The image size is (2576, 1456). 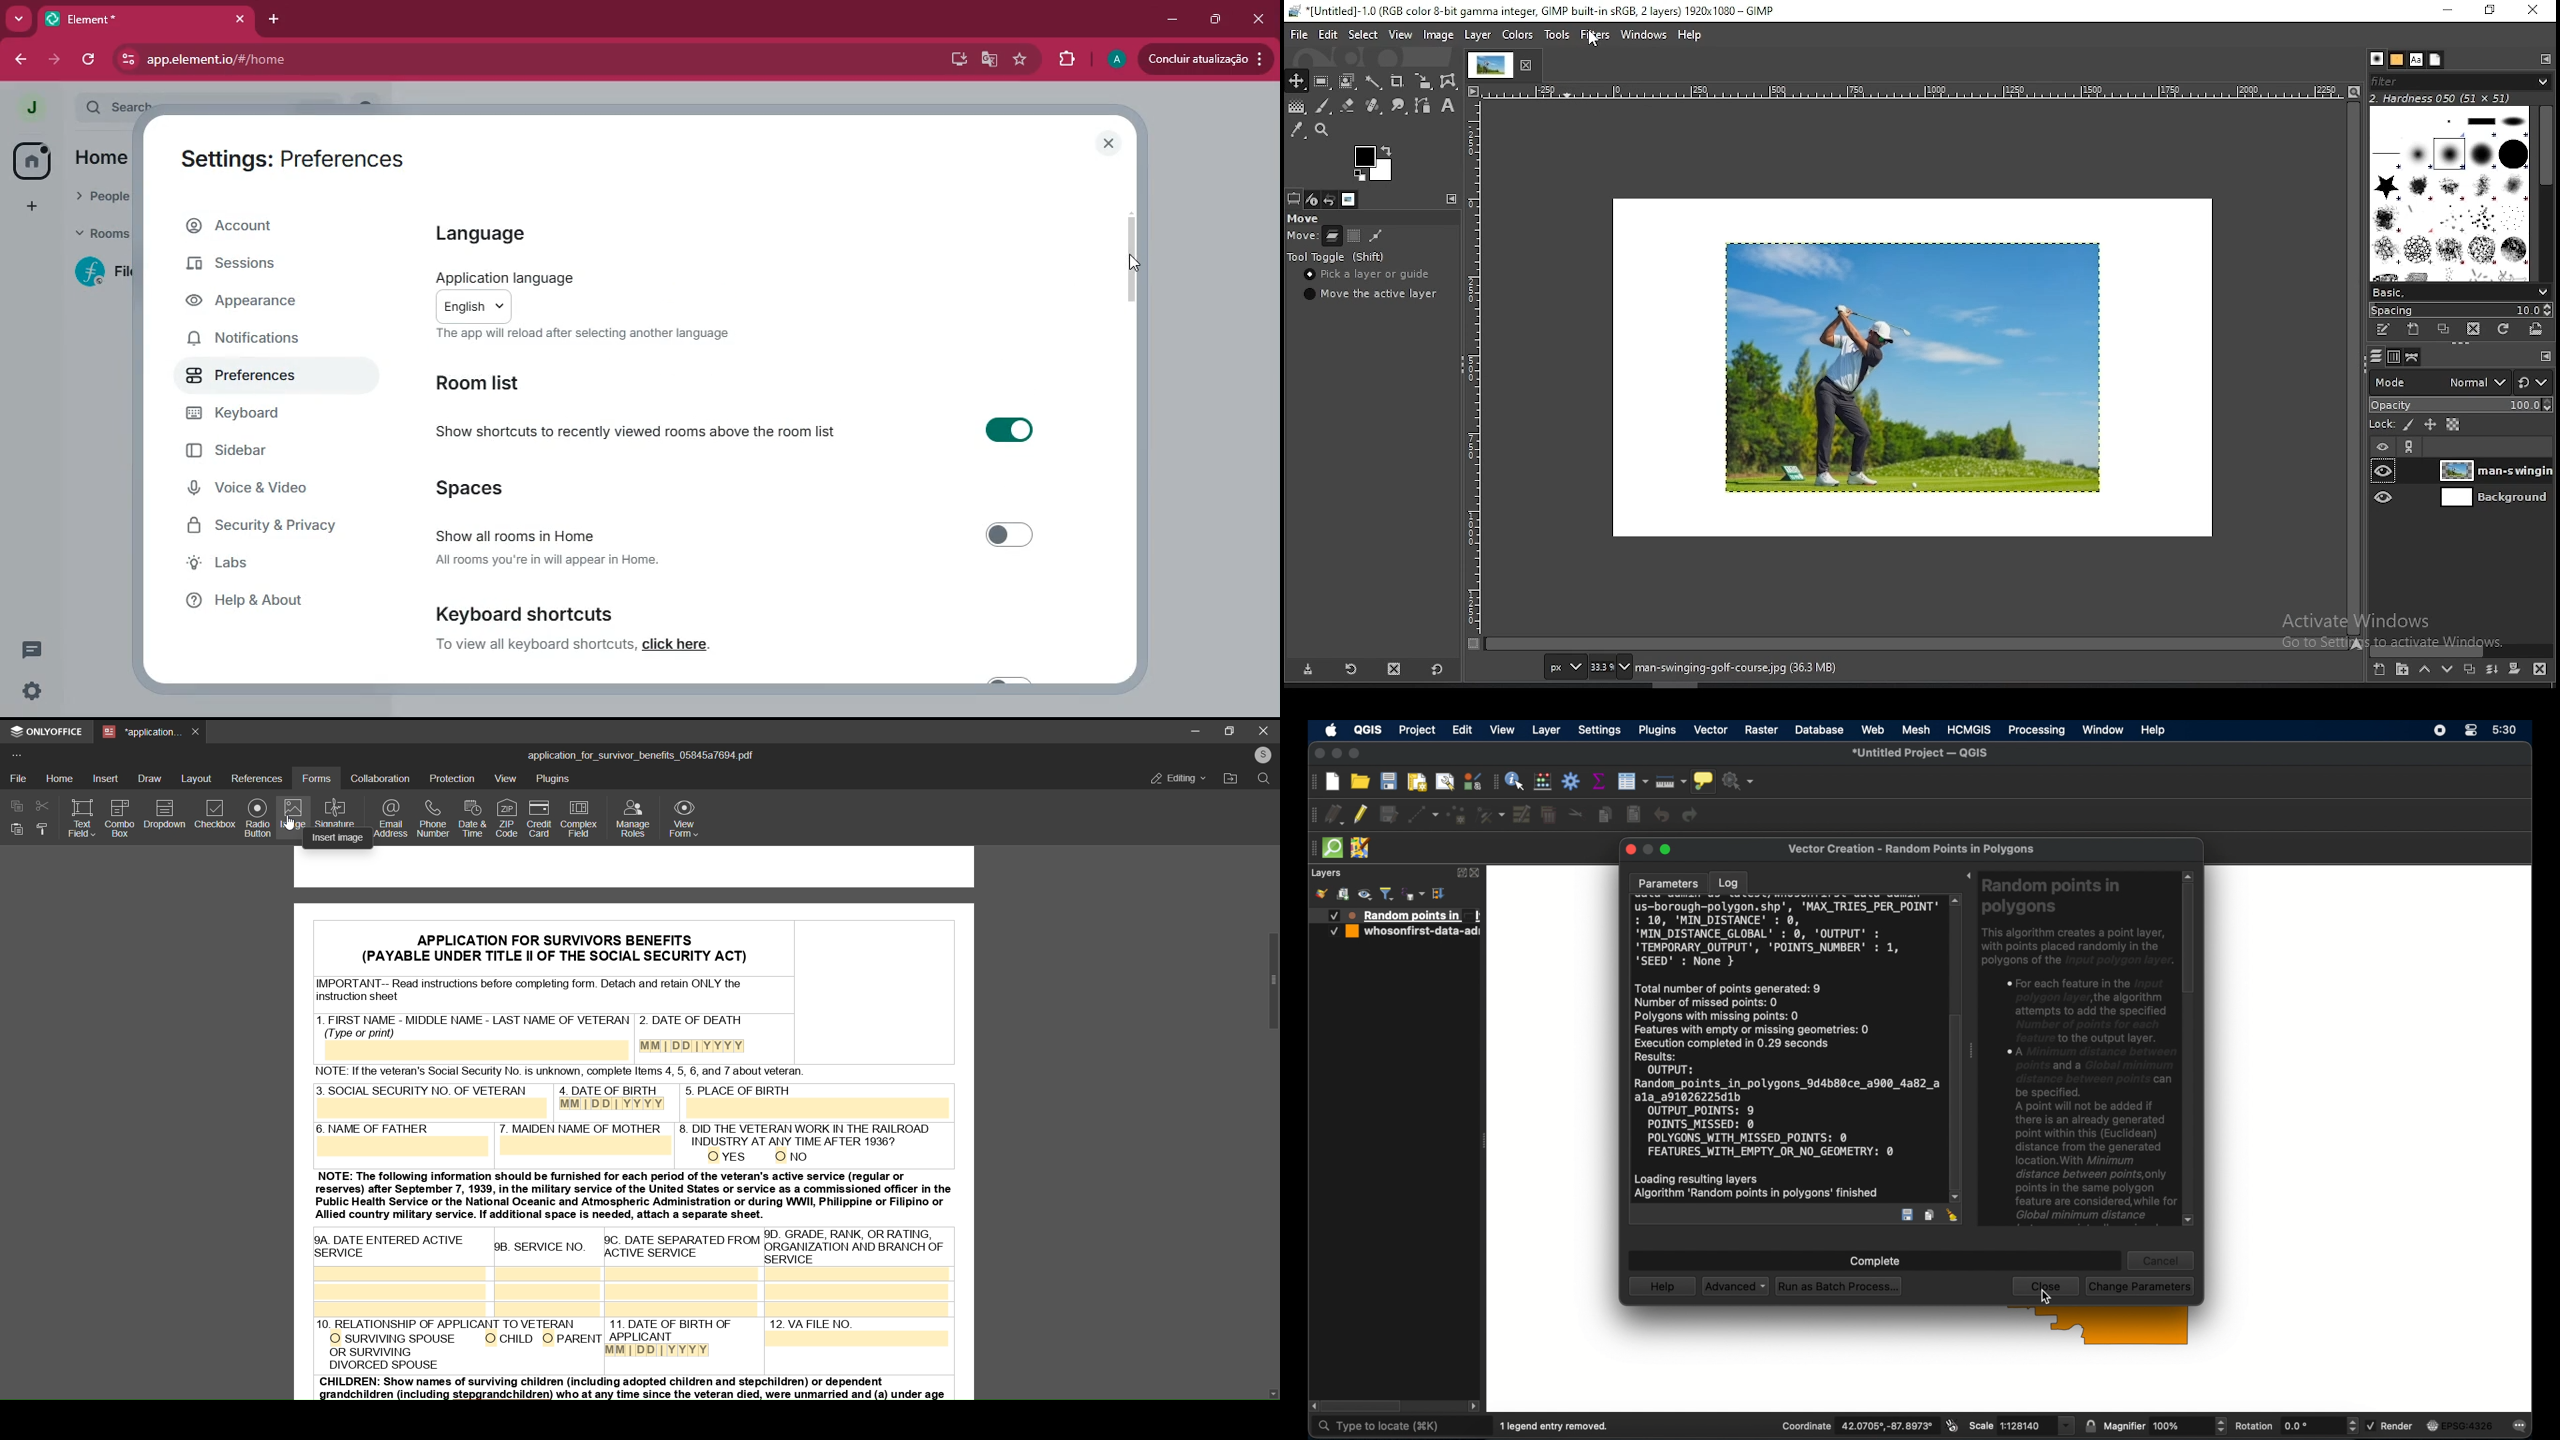 What do you see at coordinates (19, 754) in the screenshot?
I see `more` at bounding box center [19, 754].